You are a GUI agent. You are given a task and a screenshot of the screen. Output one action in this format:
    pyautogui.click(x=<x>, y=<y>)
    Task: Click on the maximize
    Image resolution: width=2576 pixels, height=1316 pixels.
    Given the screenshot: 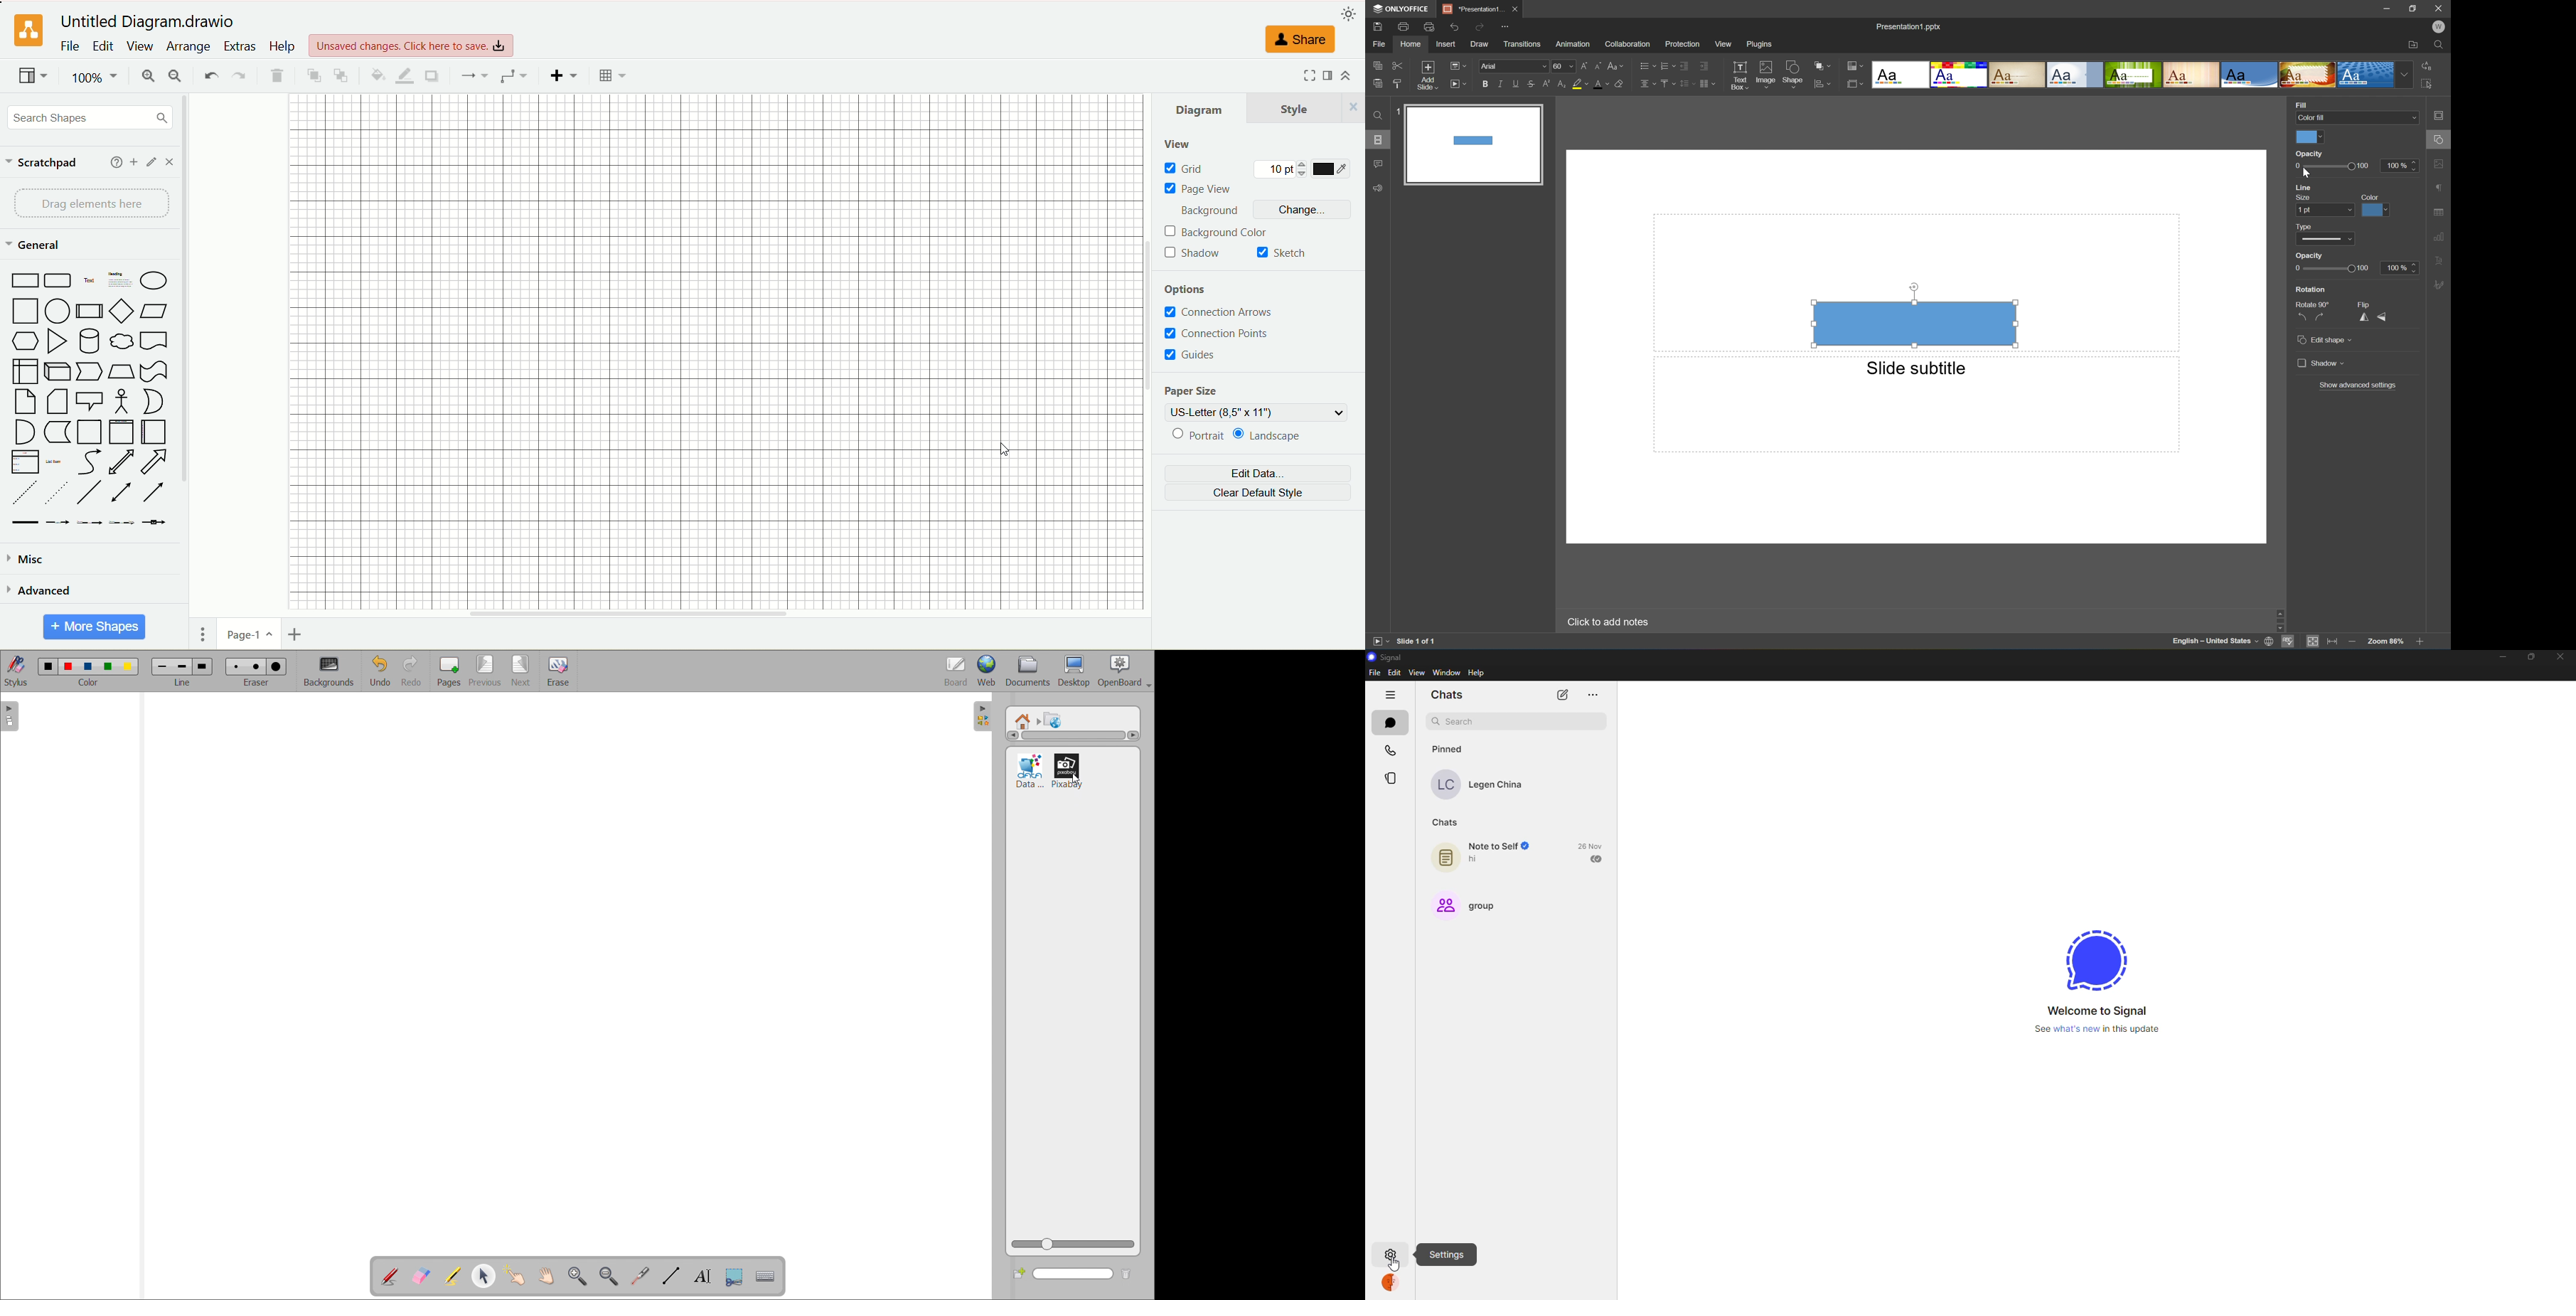 What is the action you would take?
    pyautogui.click(x=2533, y=656)
    